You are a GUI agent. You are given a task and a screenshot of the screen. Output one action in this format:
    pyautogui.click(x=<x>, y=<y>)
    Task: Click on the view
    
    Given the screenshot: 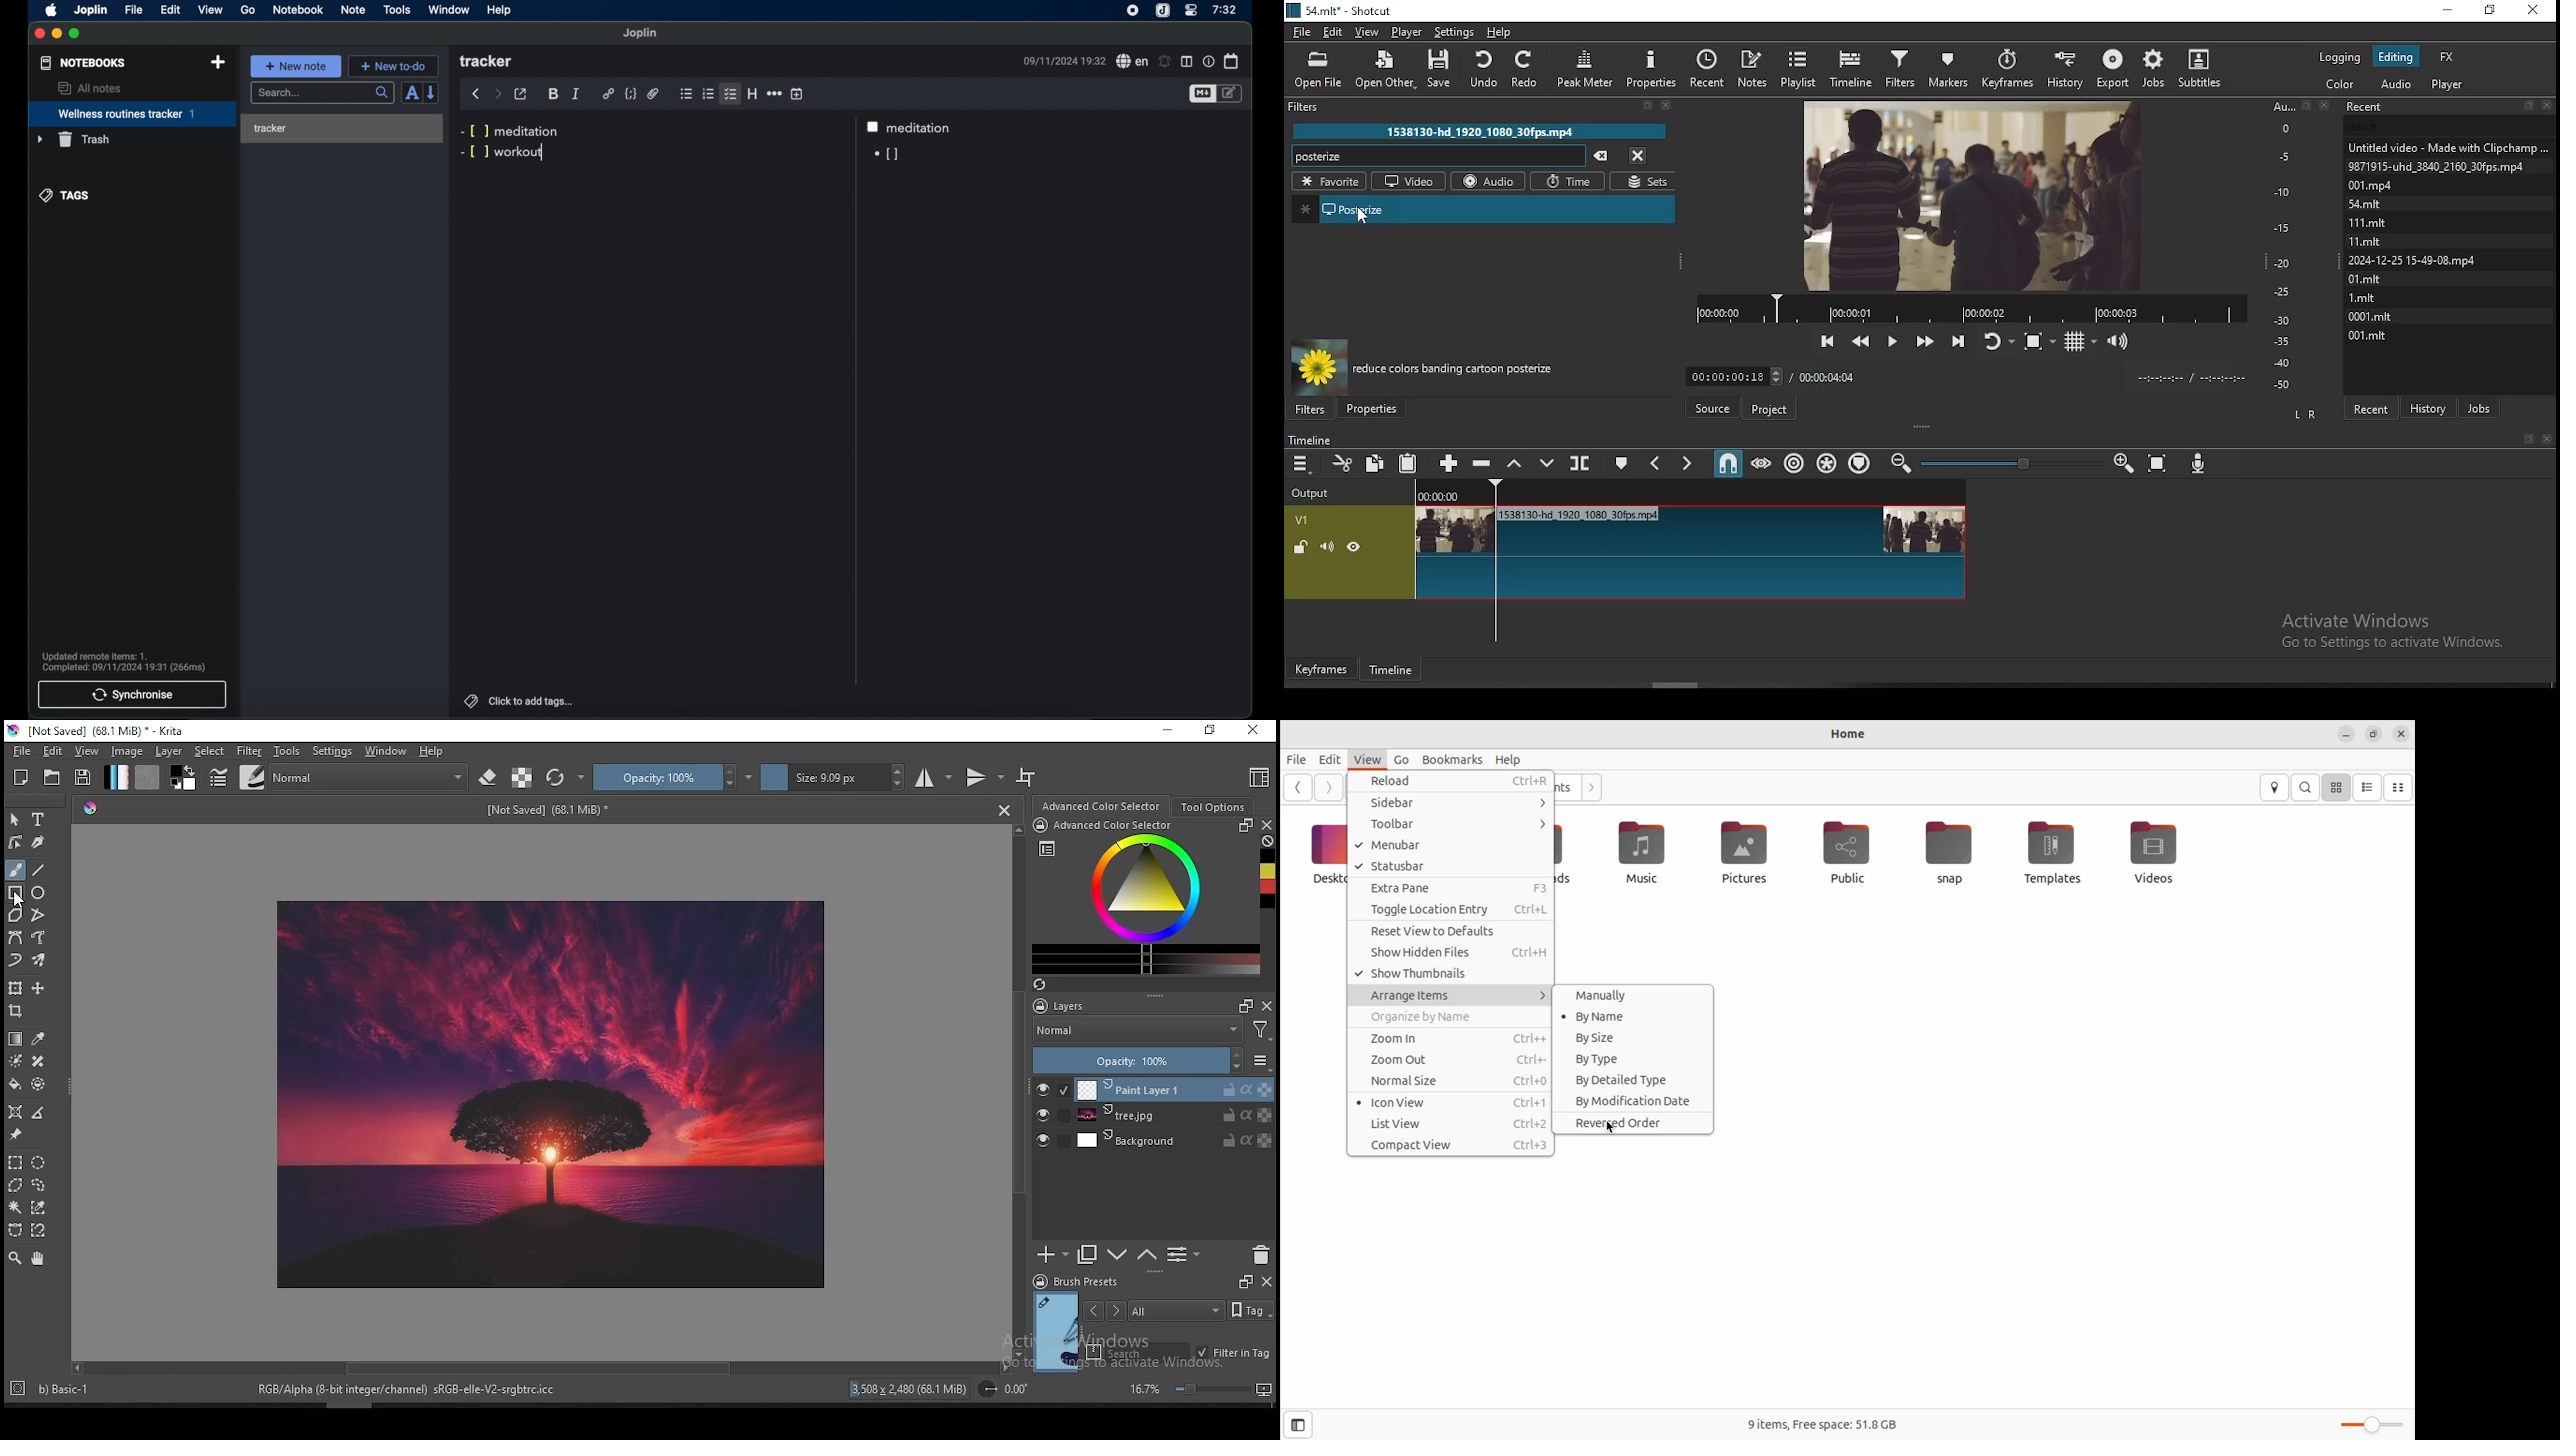 What is the action you would take?
    pyautogui.click(x=89, y=752)
    